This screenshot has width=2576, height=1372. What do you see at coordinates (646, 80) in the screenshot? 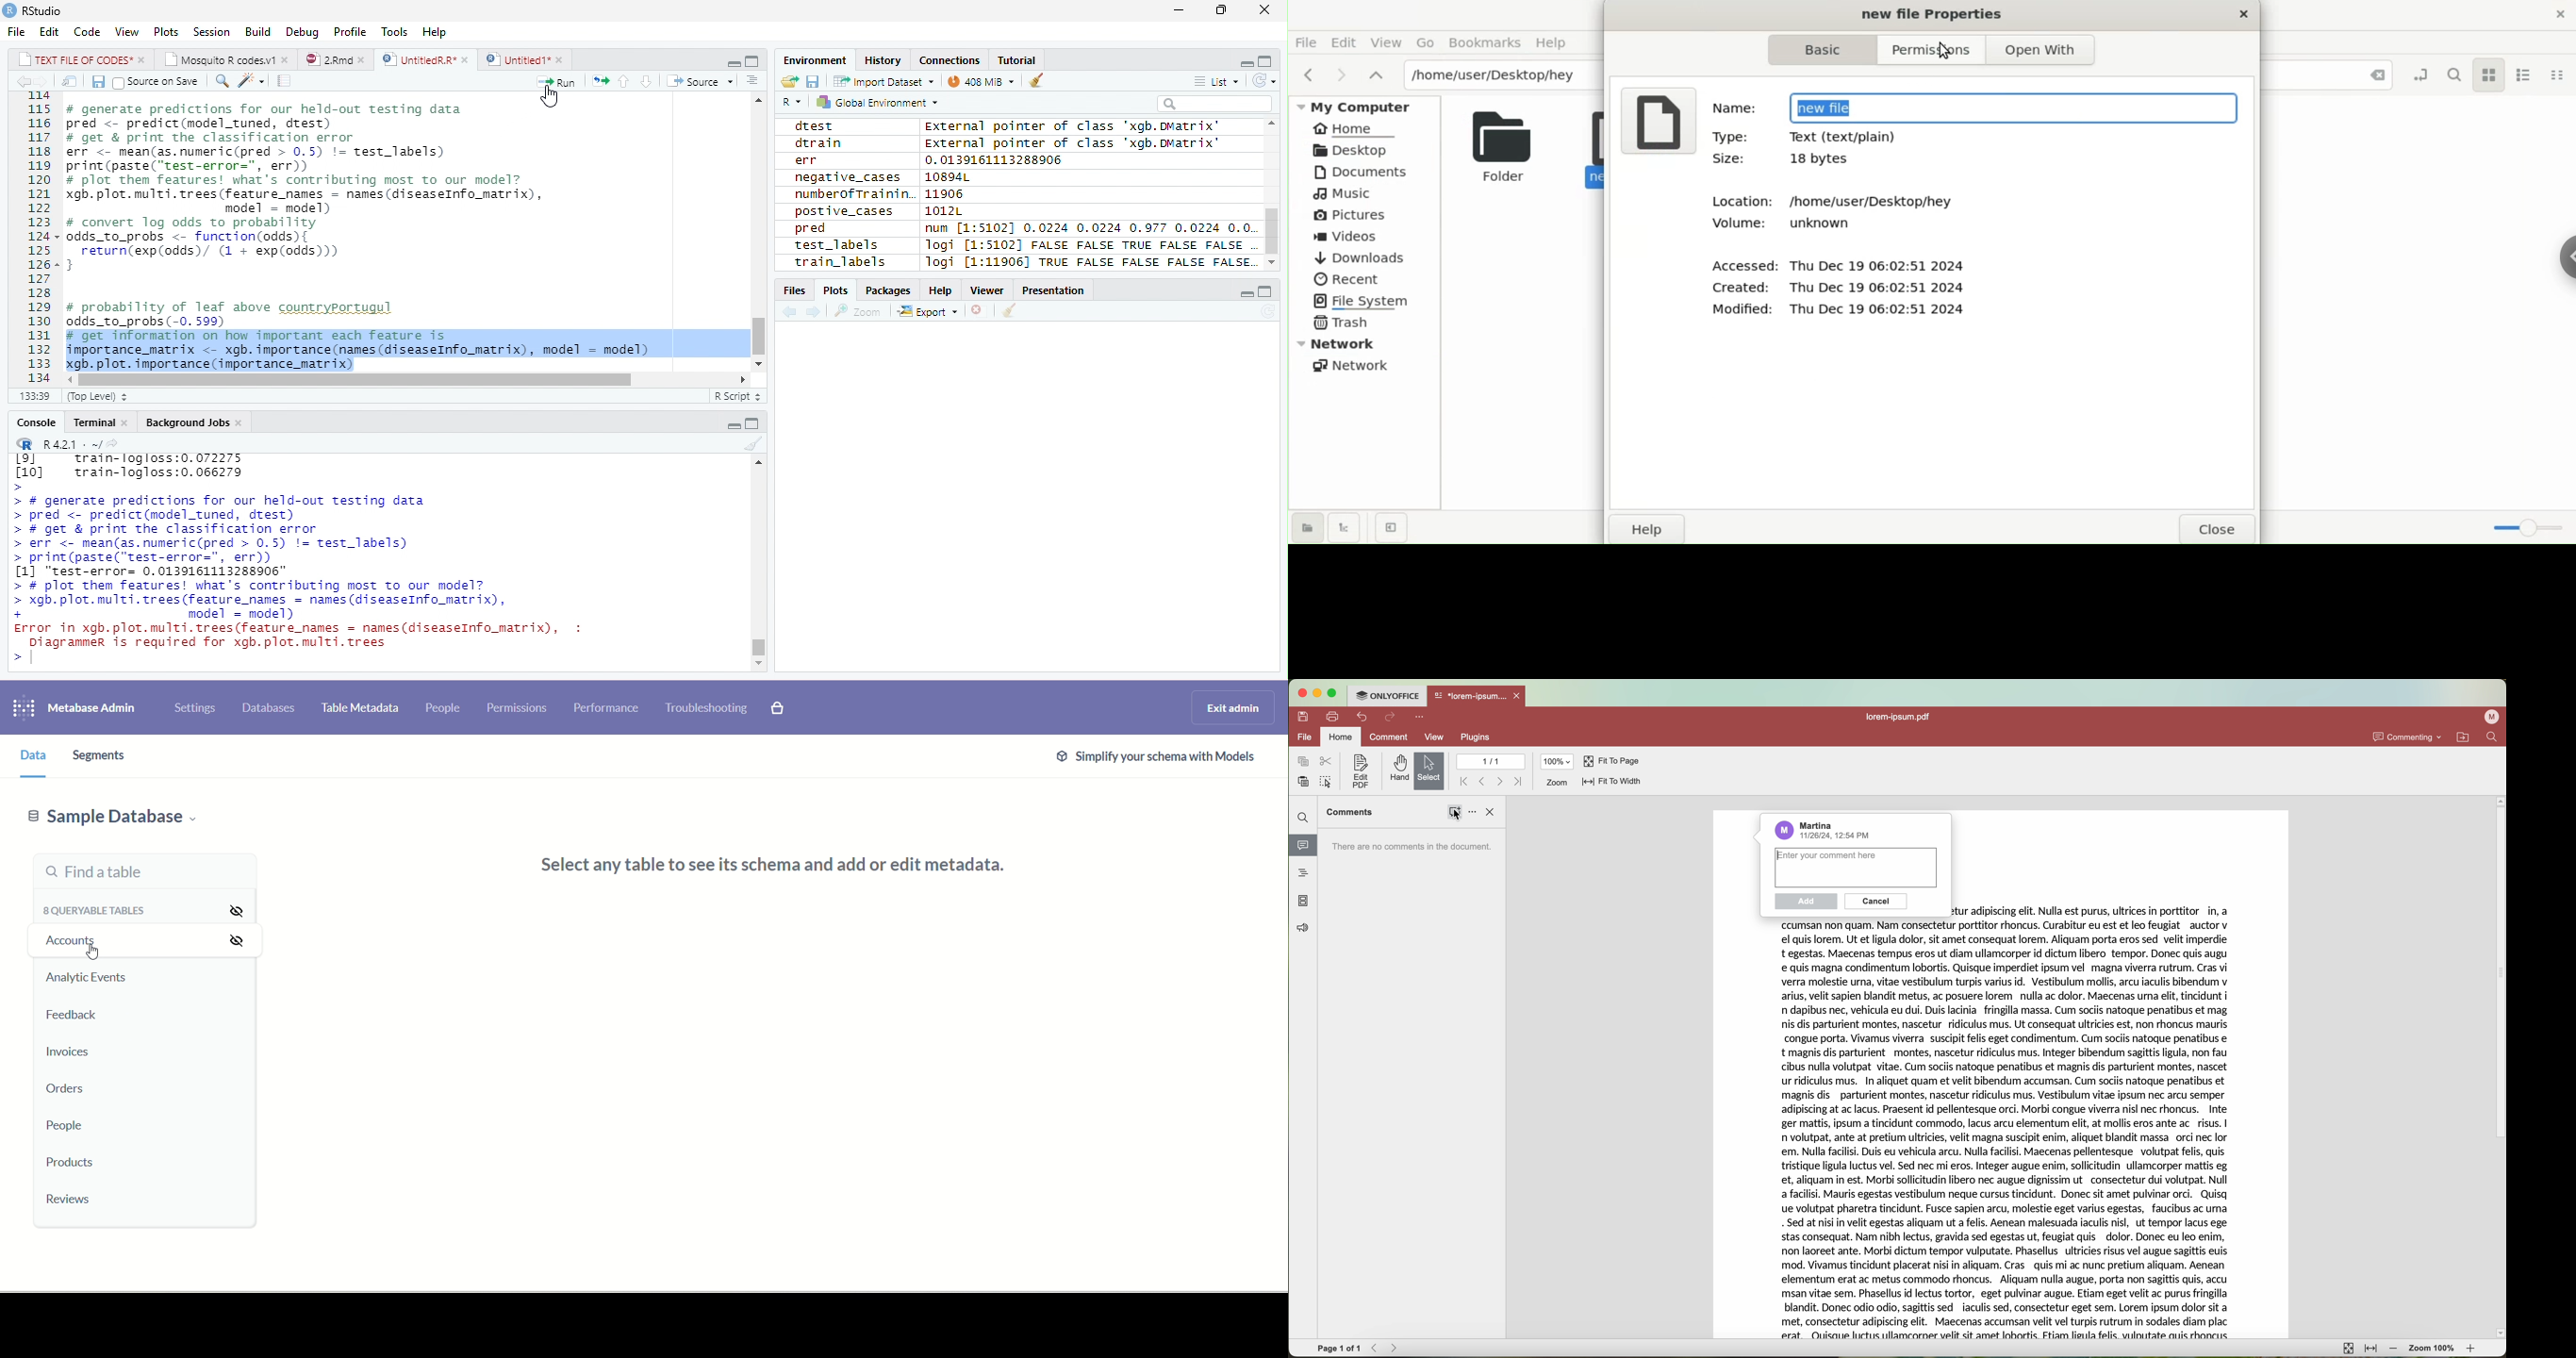
I see `Down` at bounding box center [646, 80].